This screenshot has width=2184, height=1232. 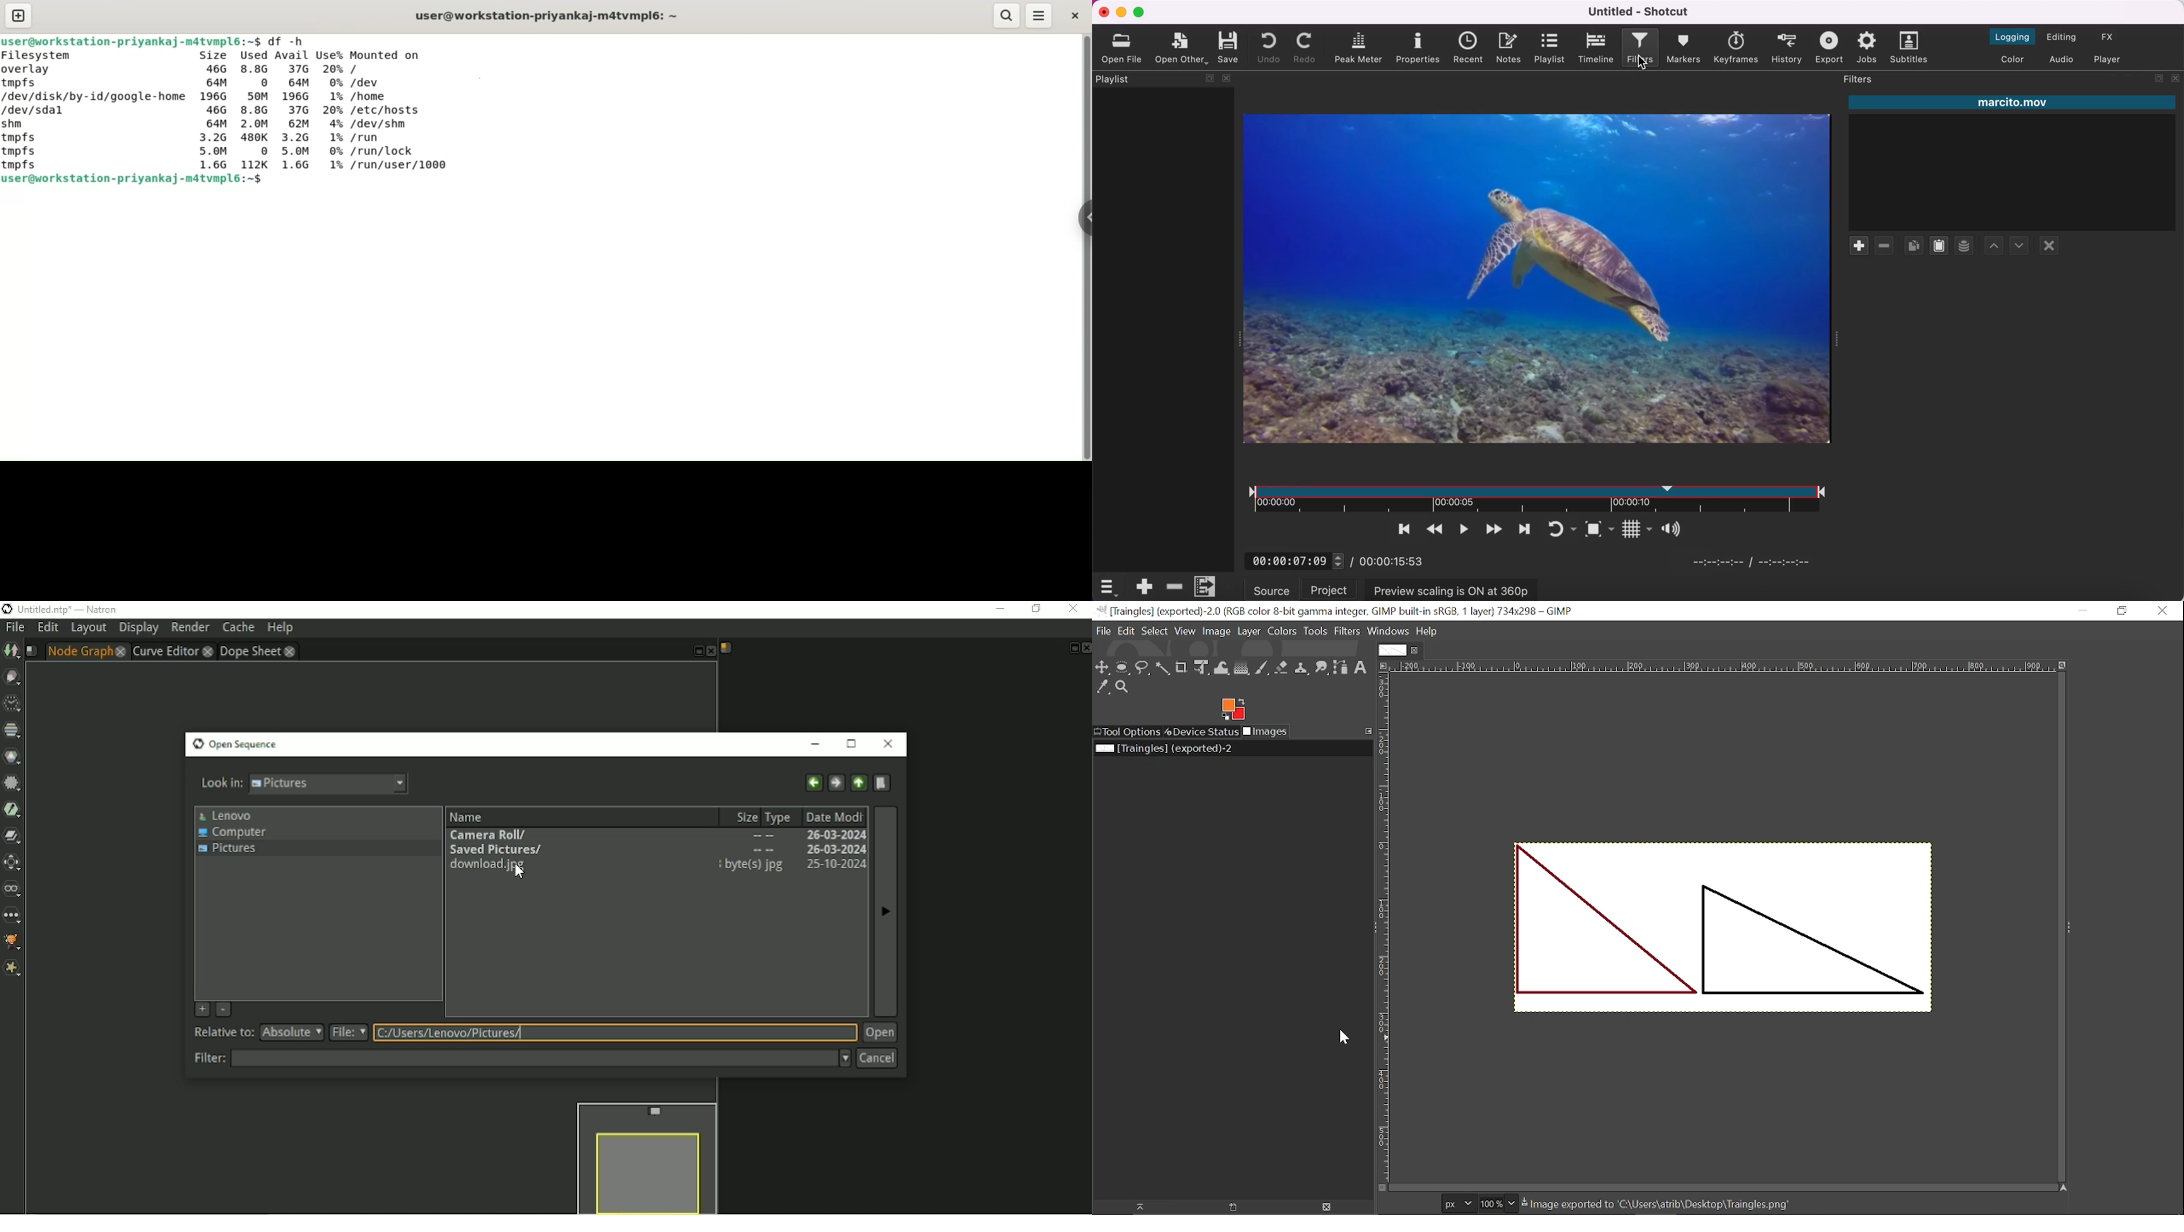 I want to click on close, so click(x=2176, y=81).